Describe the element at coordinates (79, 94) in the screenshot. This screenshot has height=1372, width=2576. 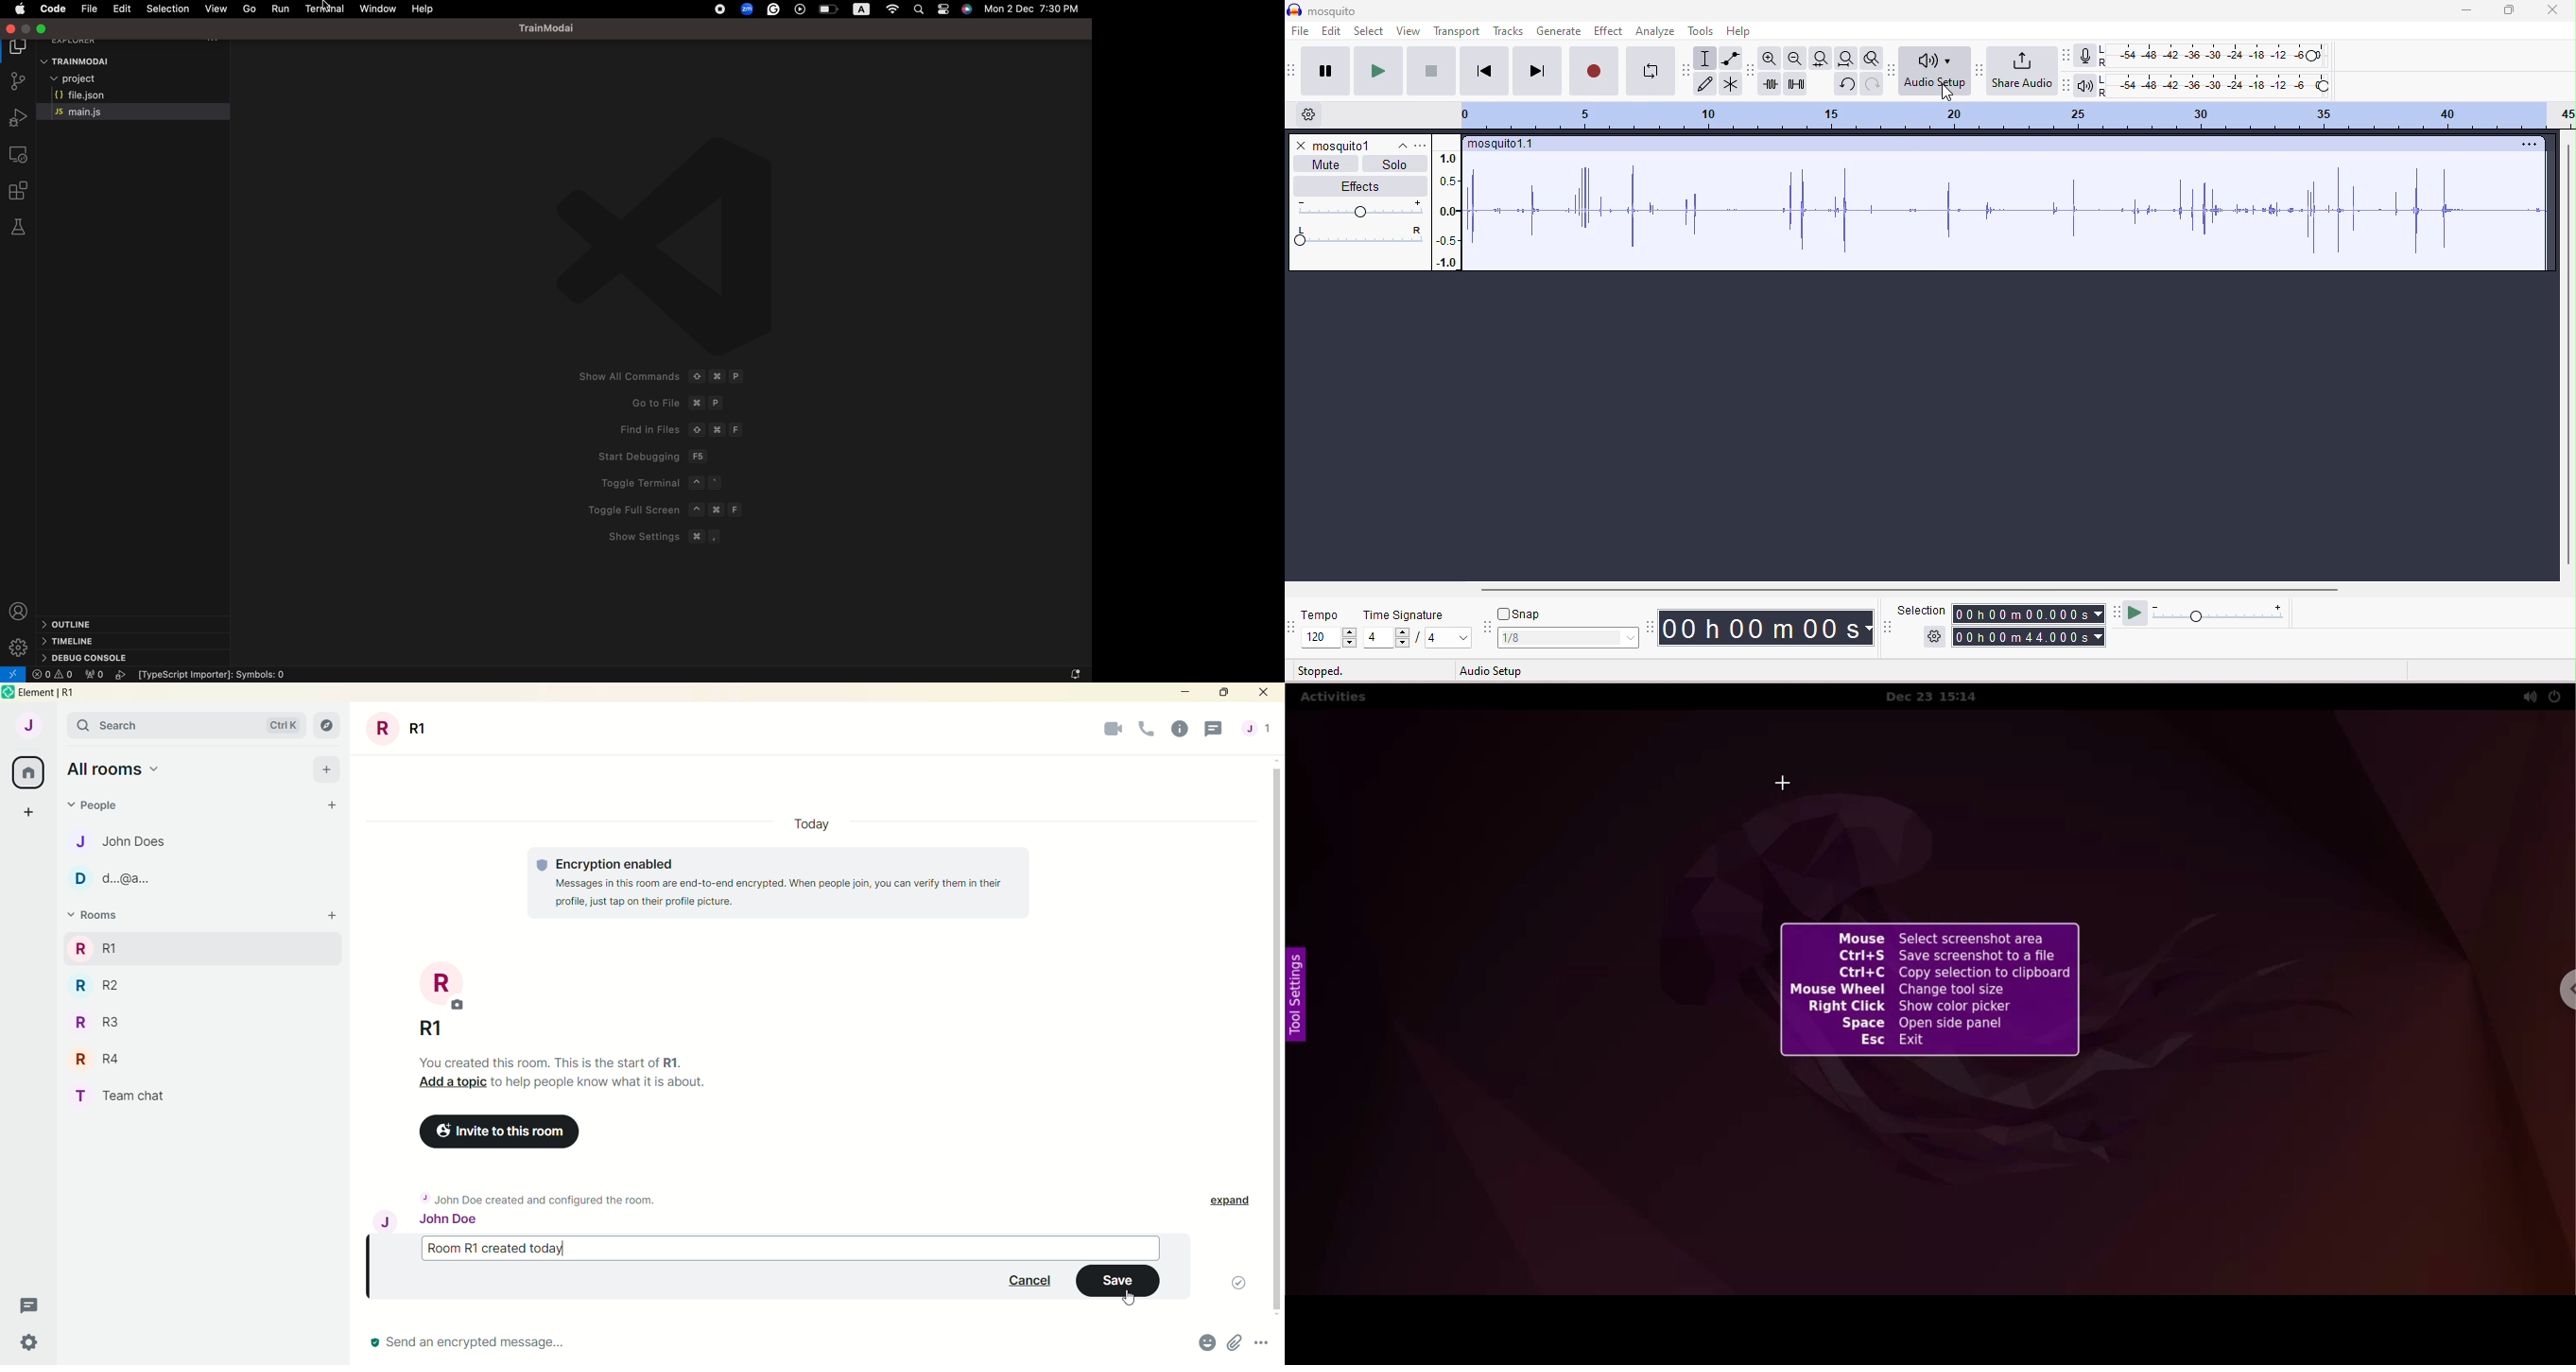
I see `file json` at that location.